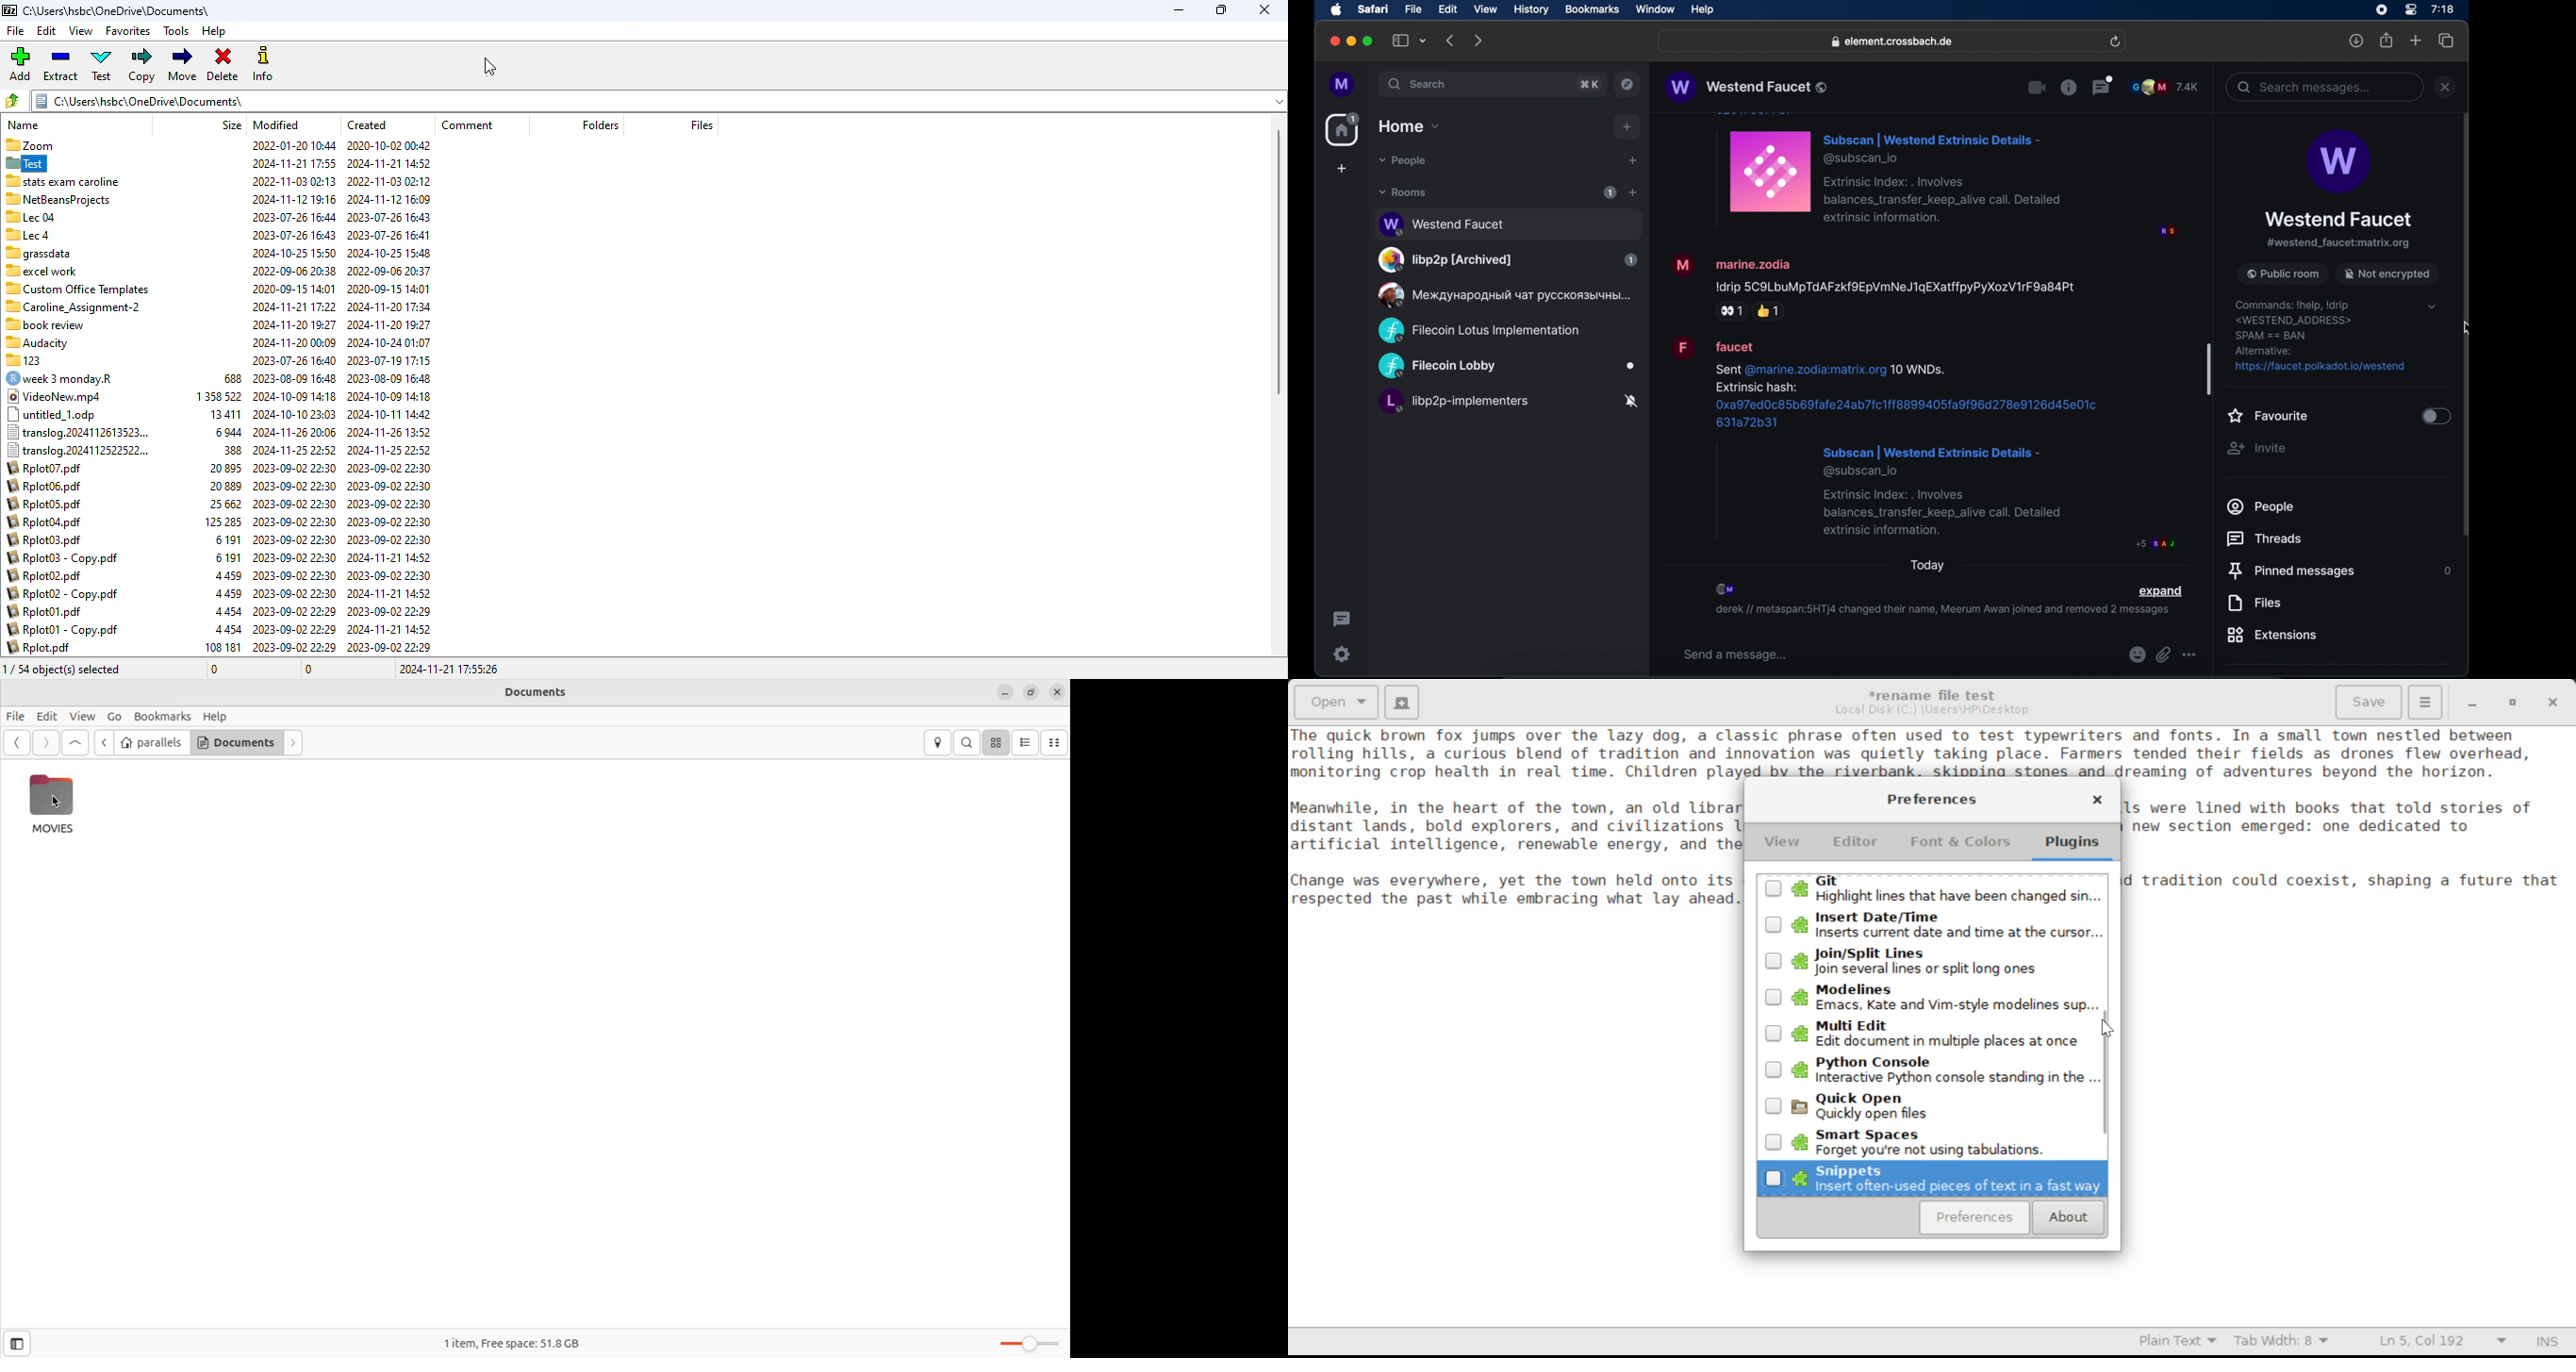  I want to click on close, so click(1263, 9).